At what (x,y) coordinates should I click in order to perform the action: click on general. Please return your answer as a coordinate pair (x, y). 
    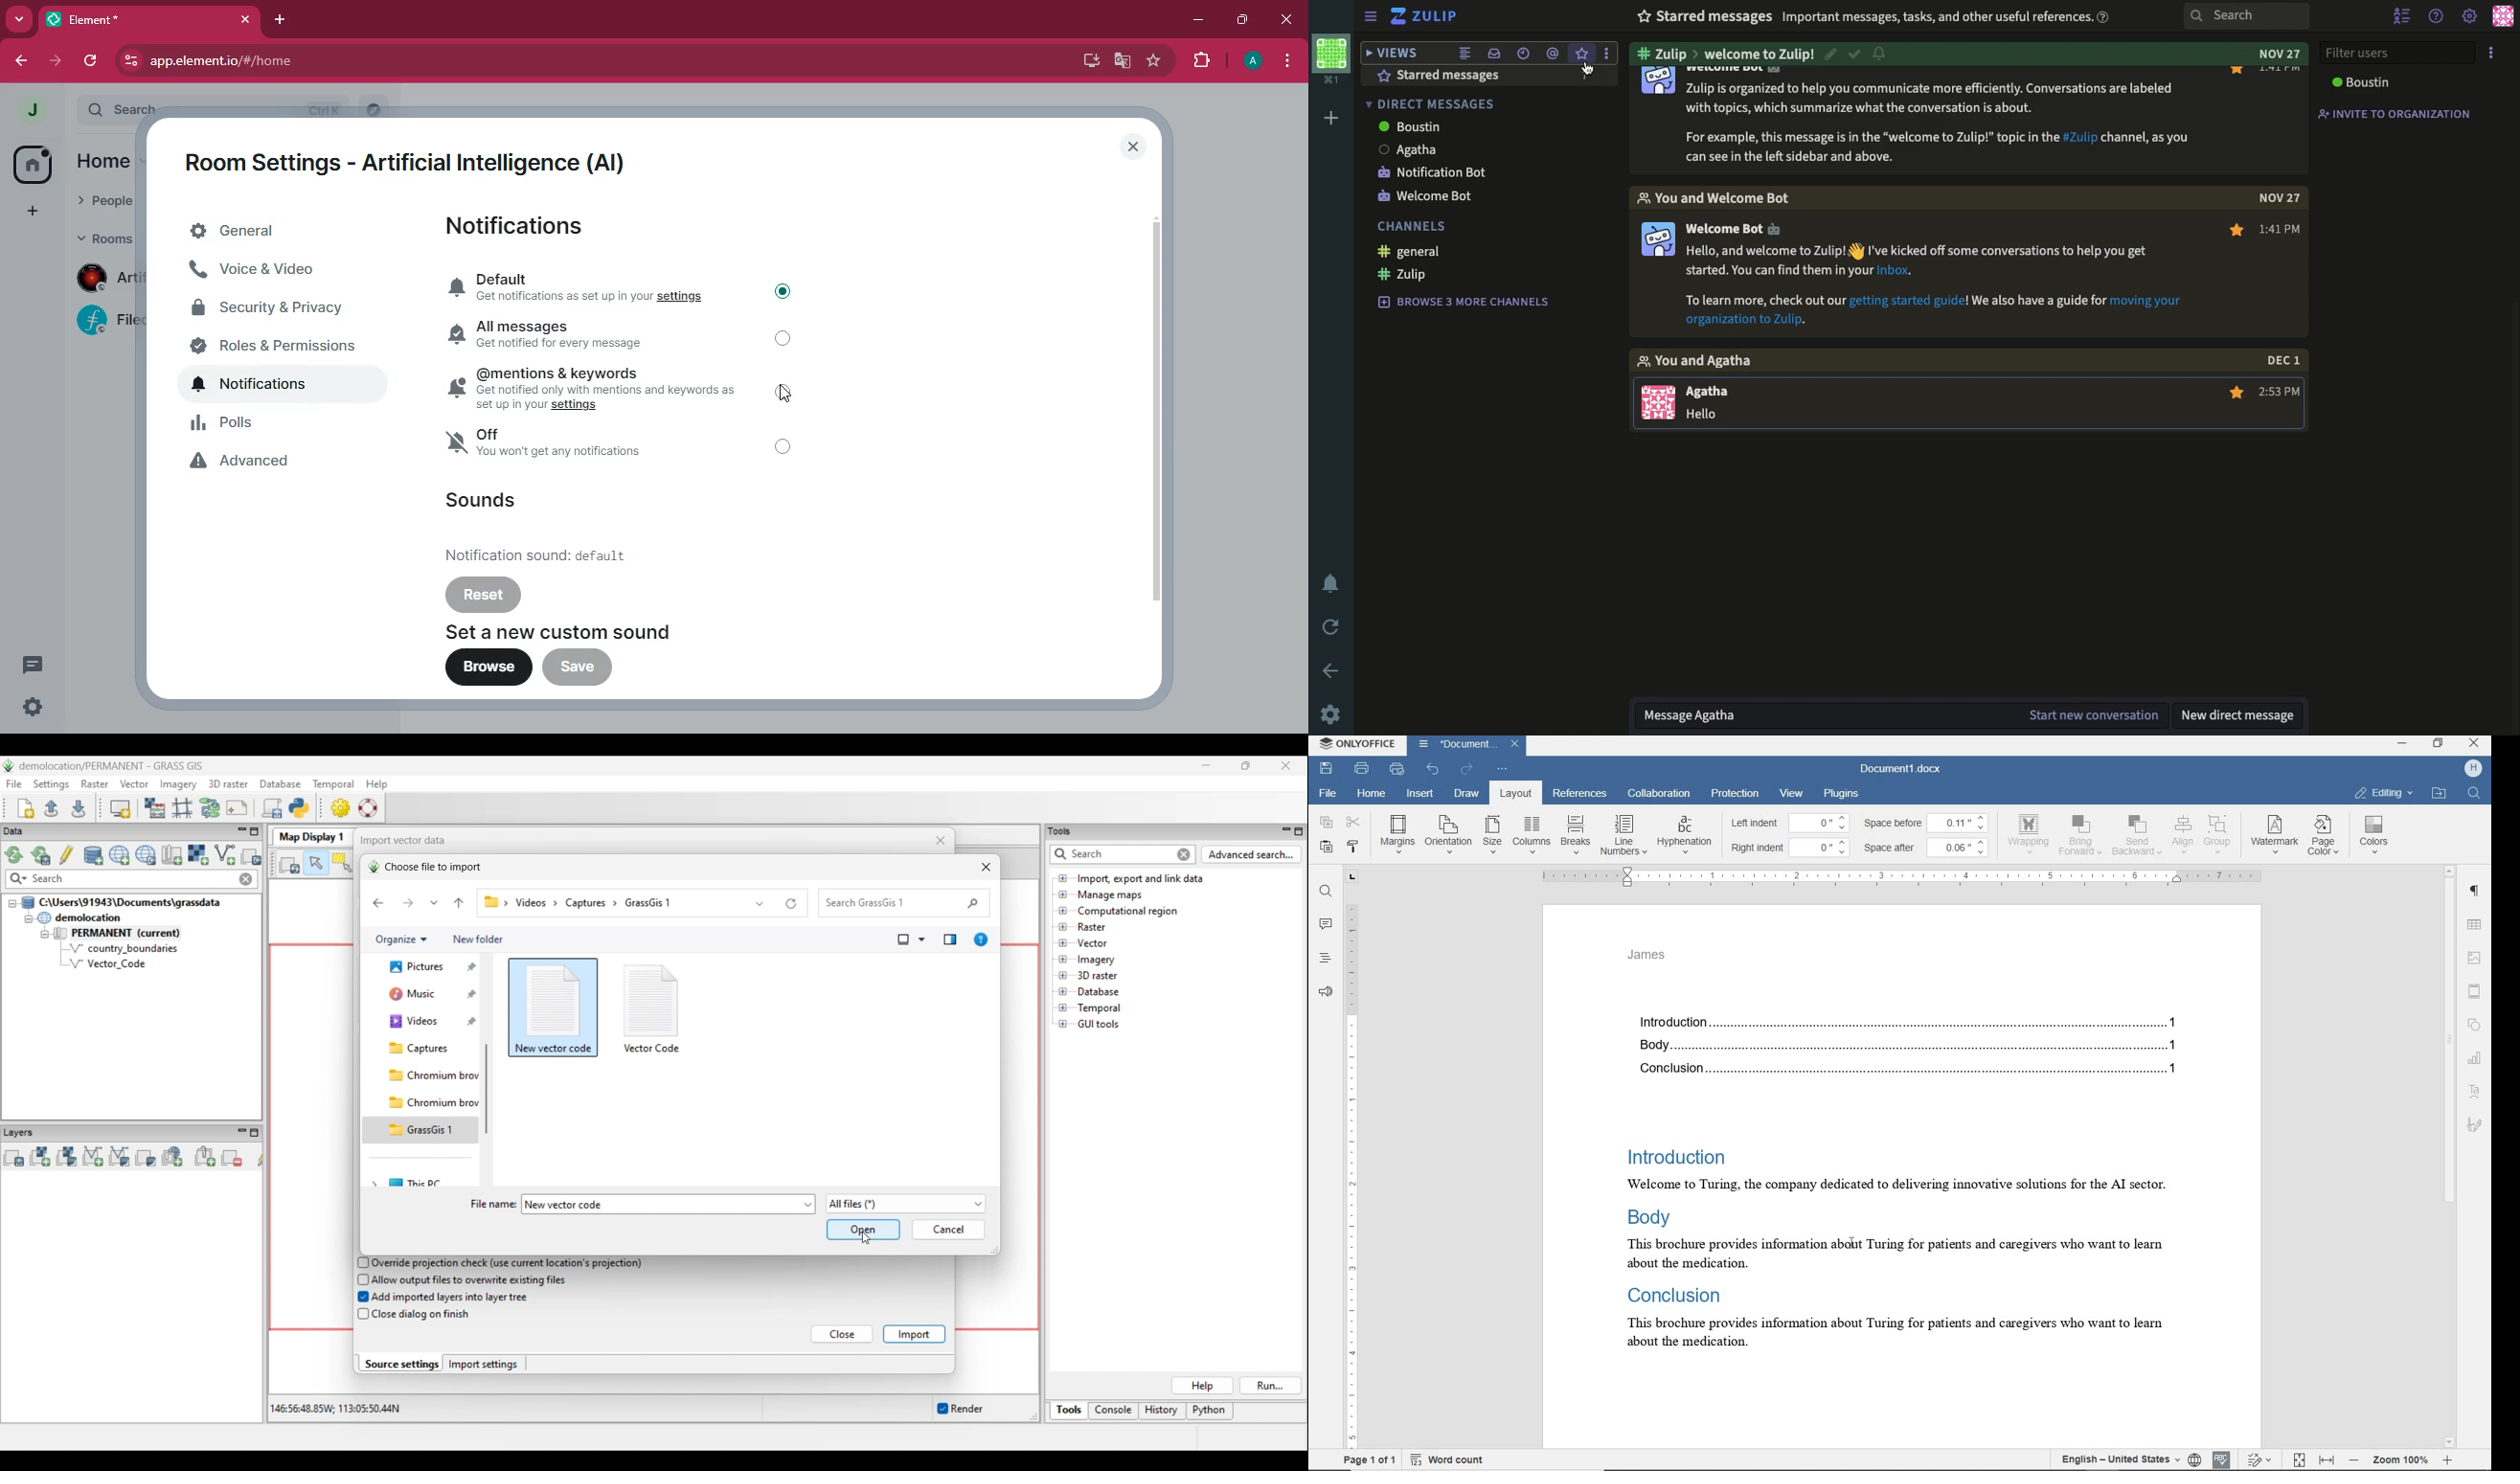
    Looking at the image, I should click on (1405, 252).